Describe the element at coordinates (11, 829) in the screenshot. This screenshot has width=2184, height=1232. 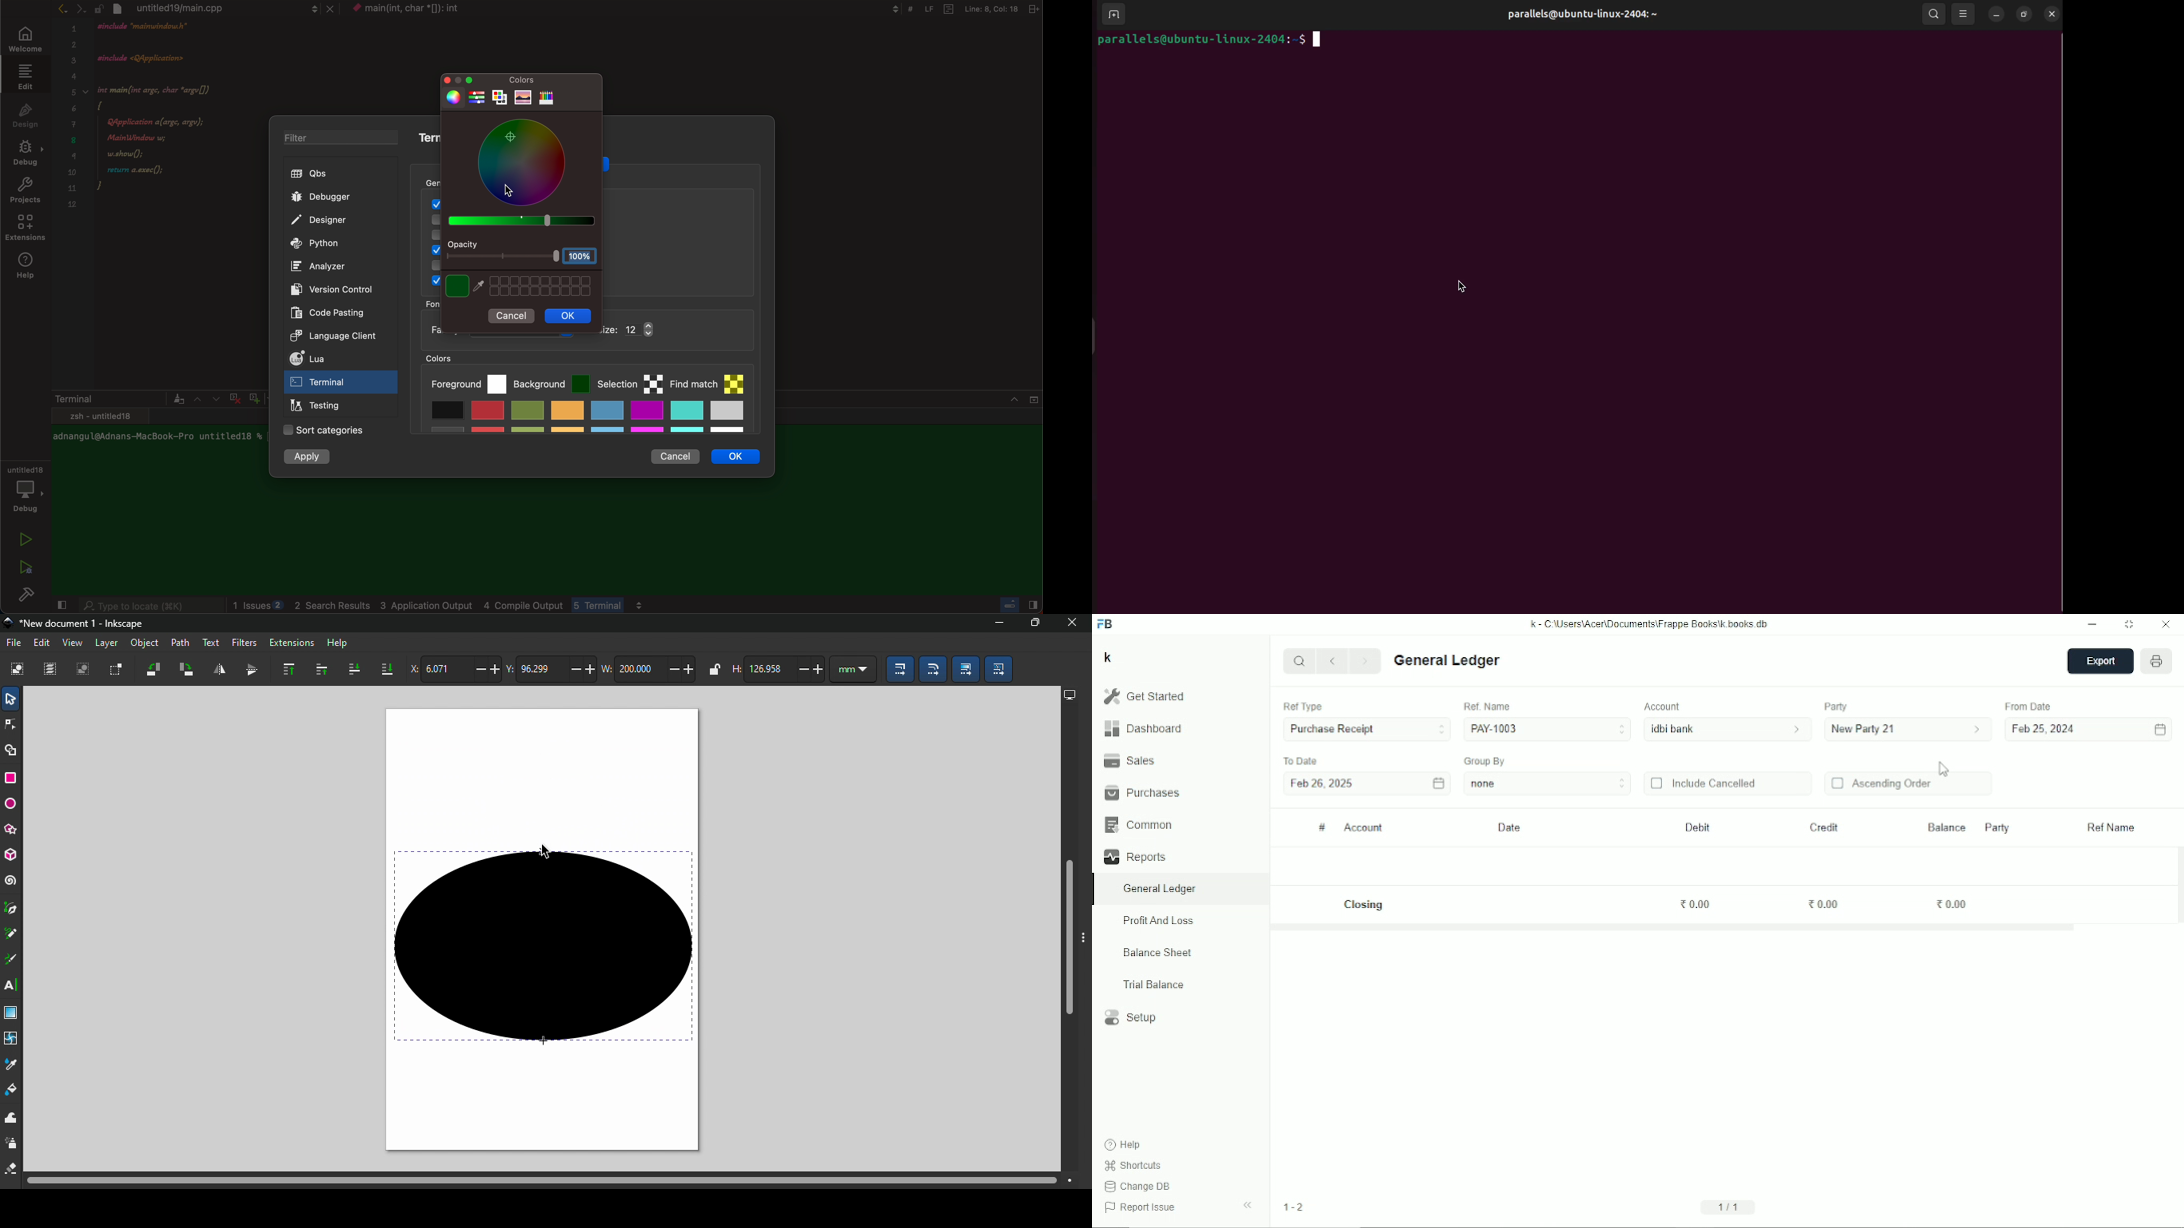
I see `star/polygon tool` at that location.